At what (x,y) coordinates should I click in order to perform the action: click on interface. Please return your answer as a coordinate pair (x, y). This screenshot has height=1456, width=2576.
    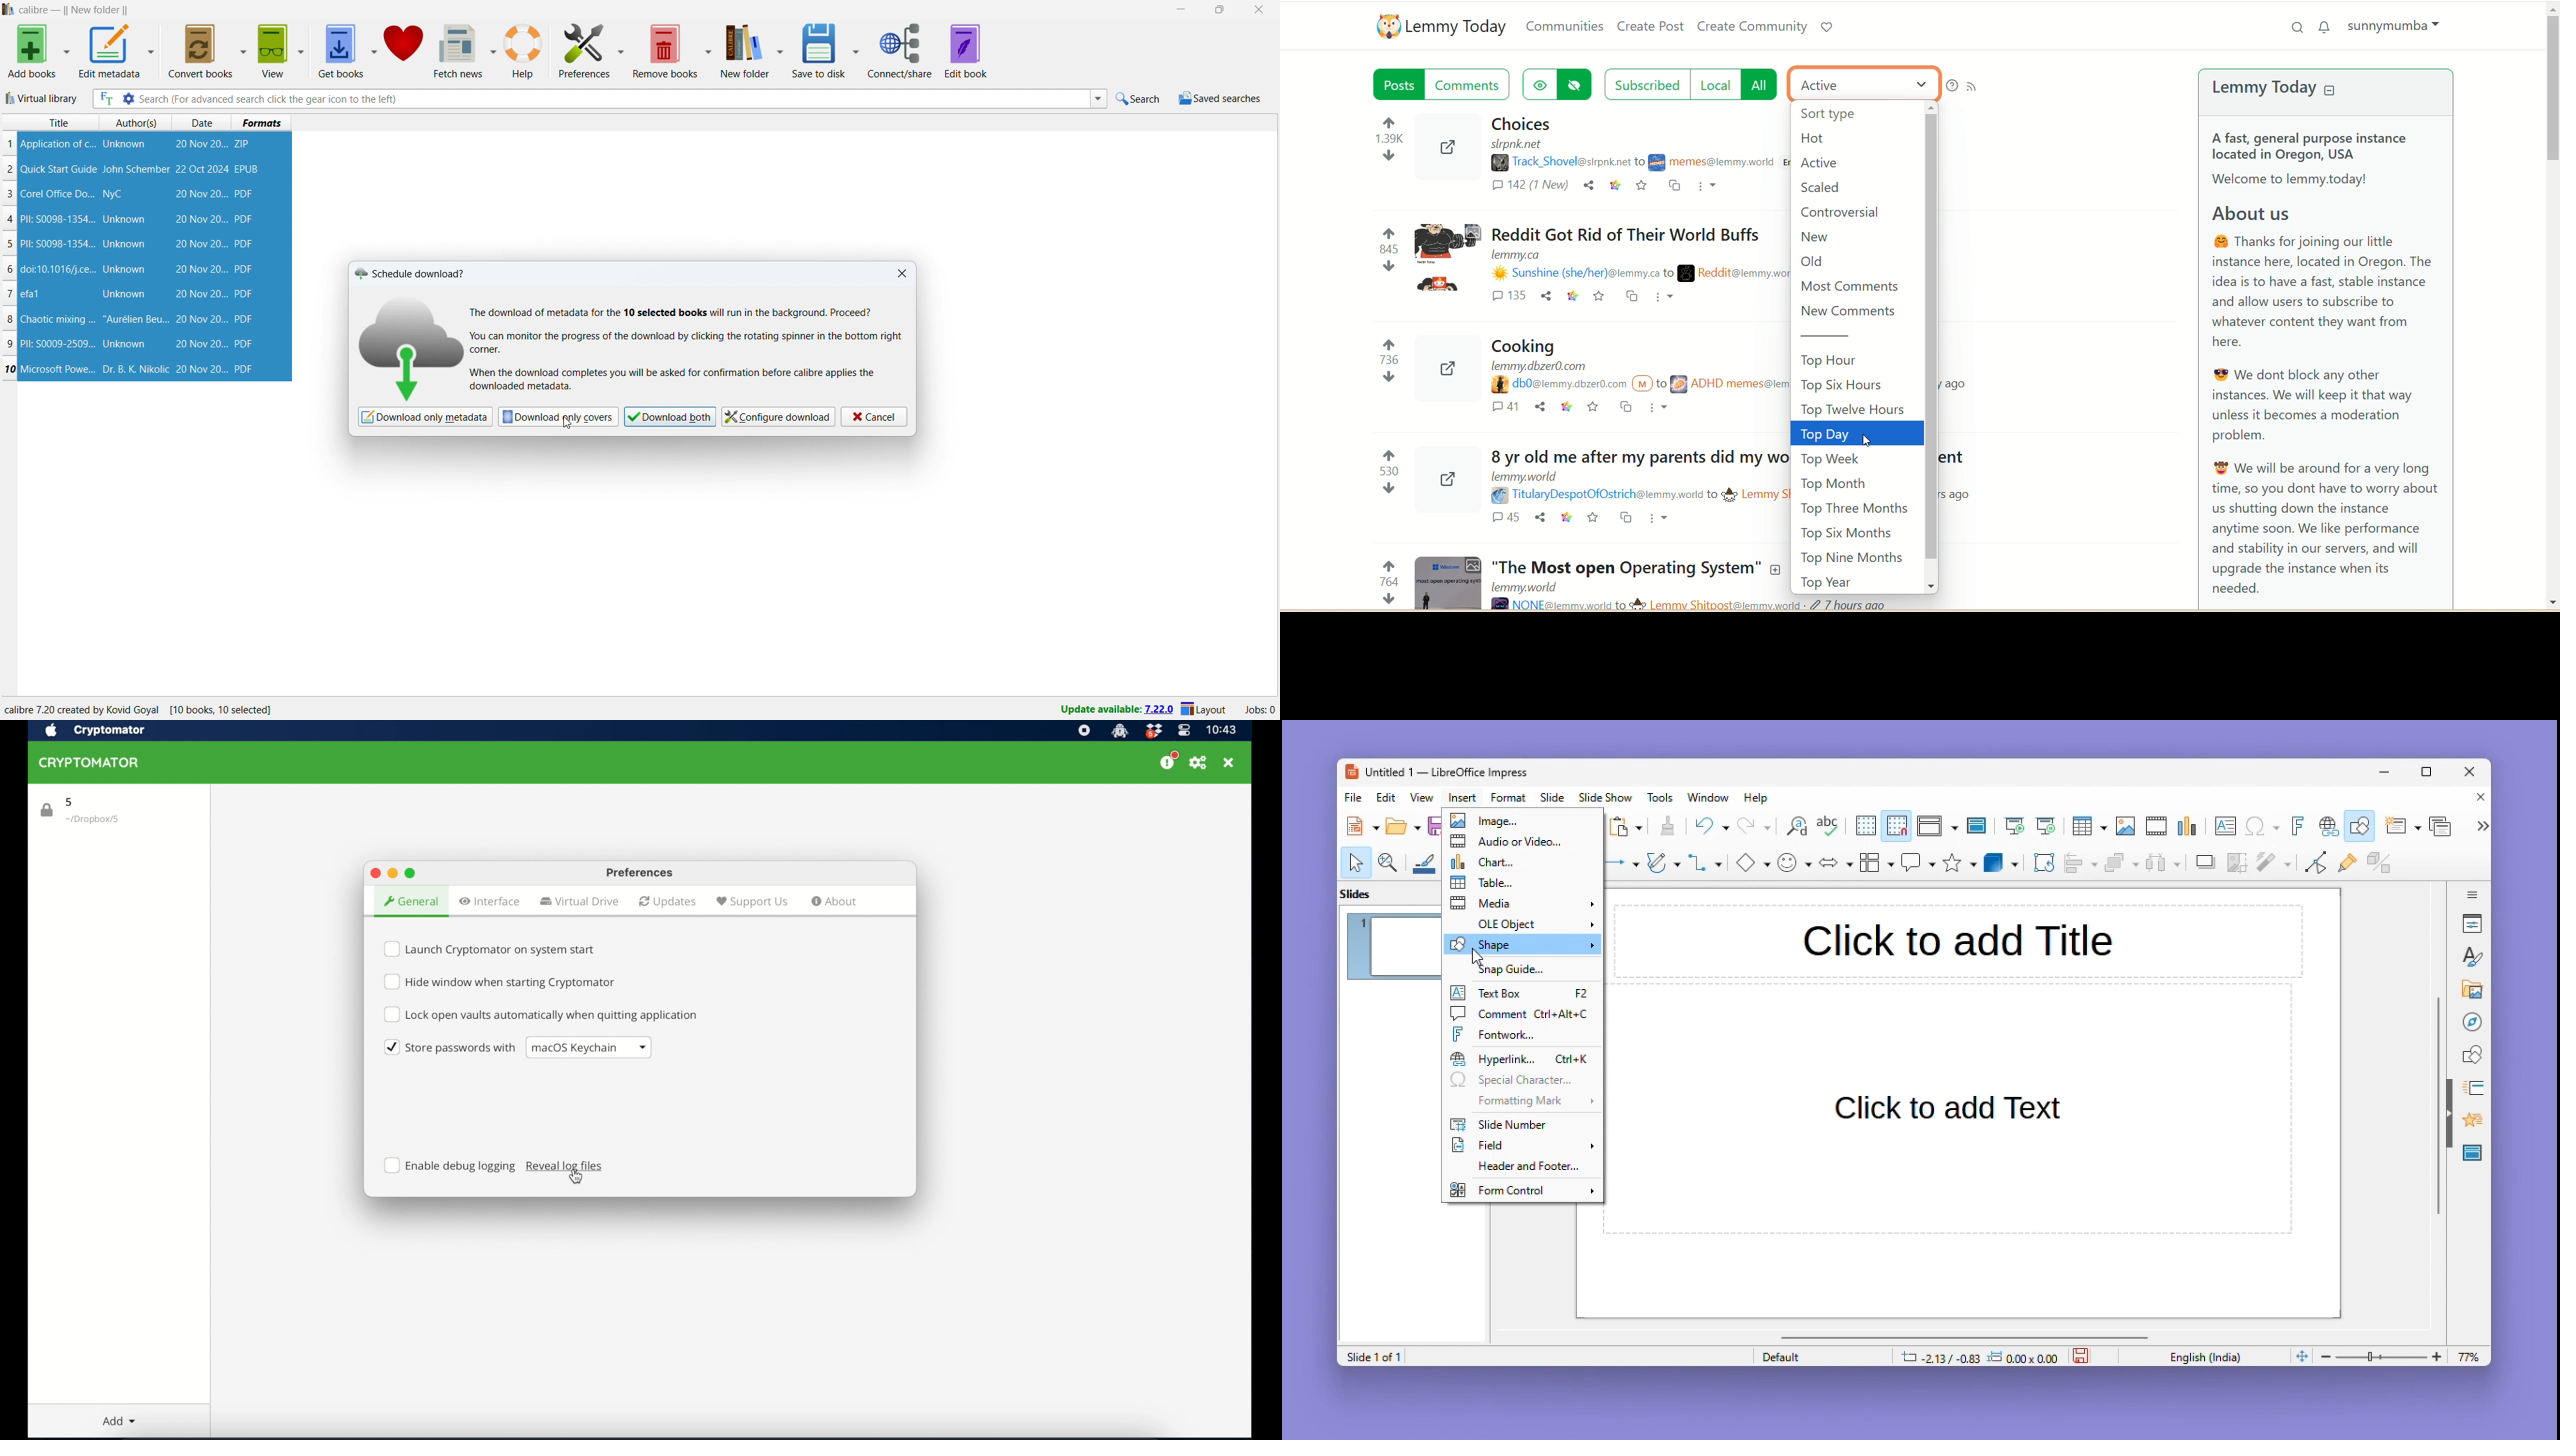
    Looking at the image, I should click on (489, 901).